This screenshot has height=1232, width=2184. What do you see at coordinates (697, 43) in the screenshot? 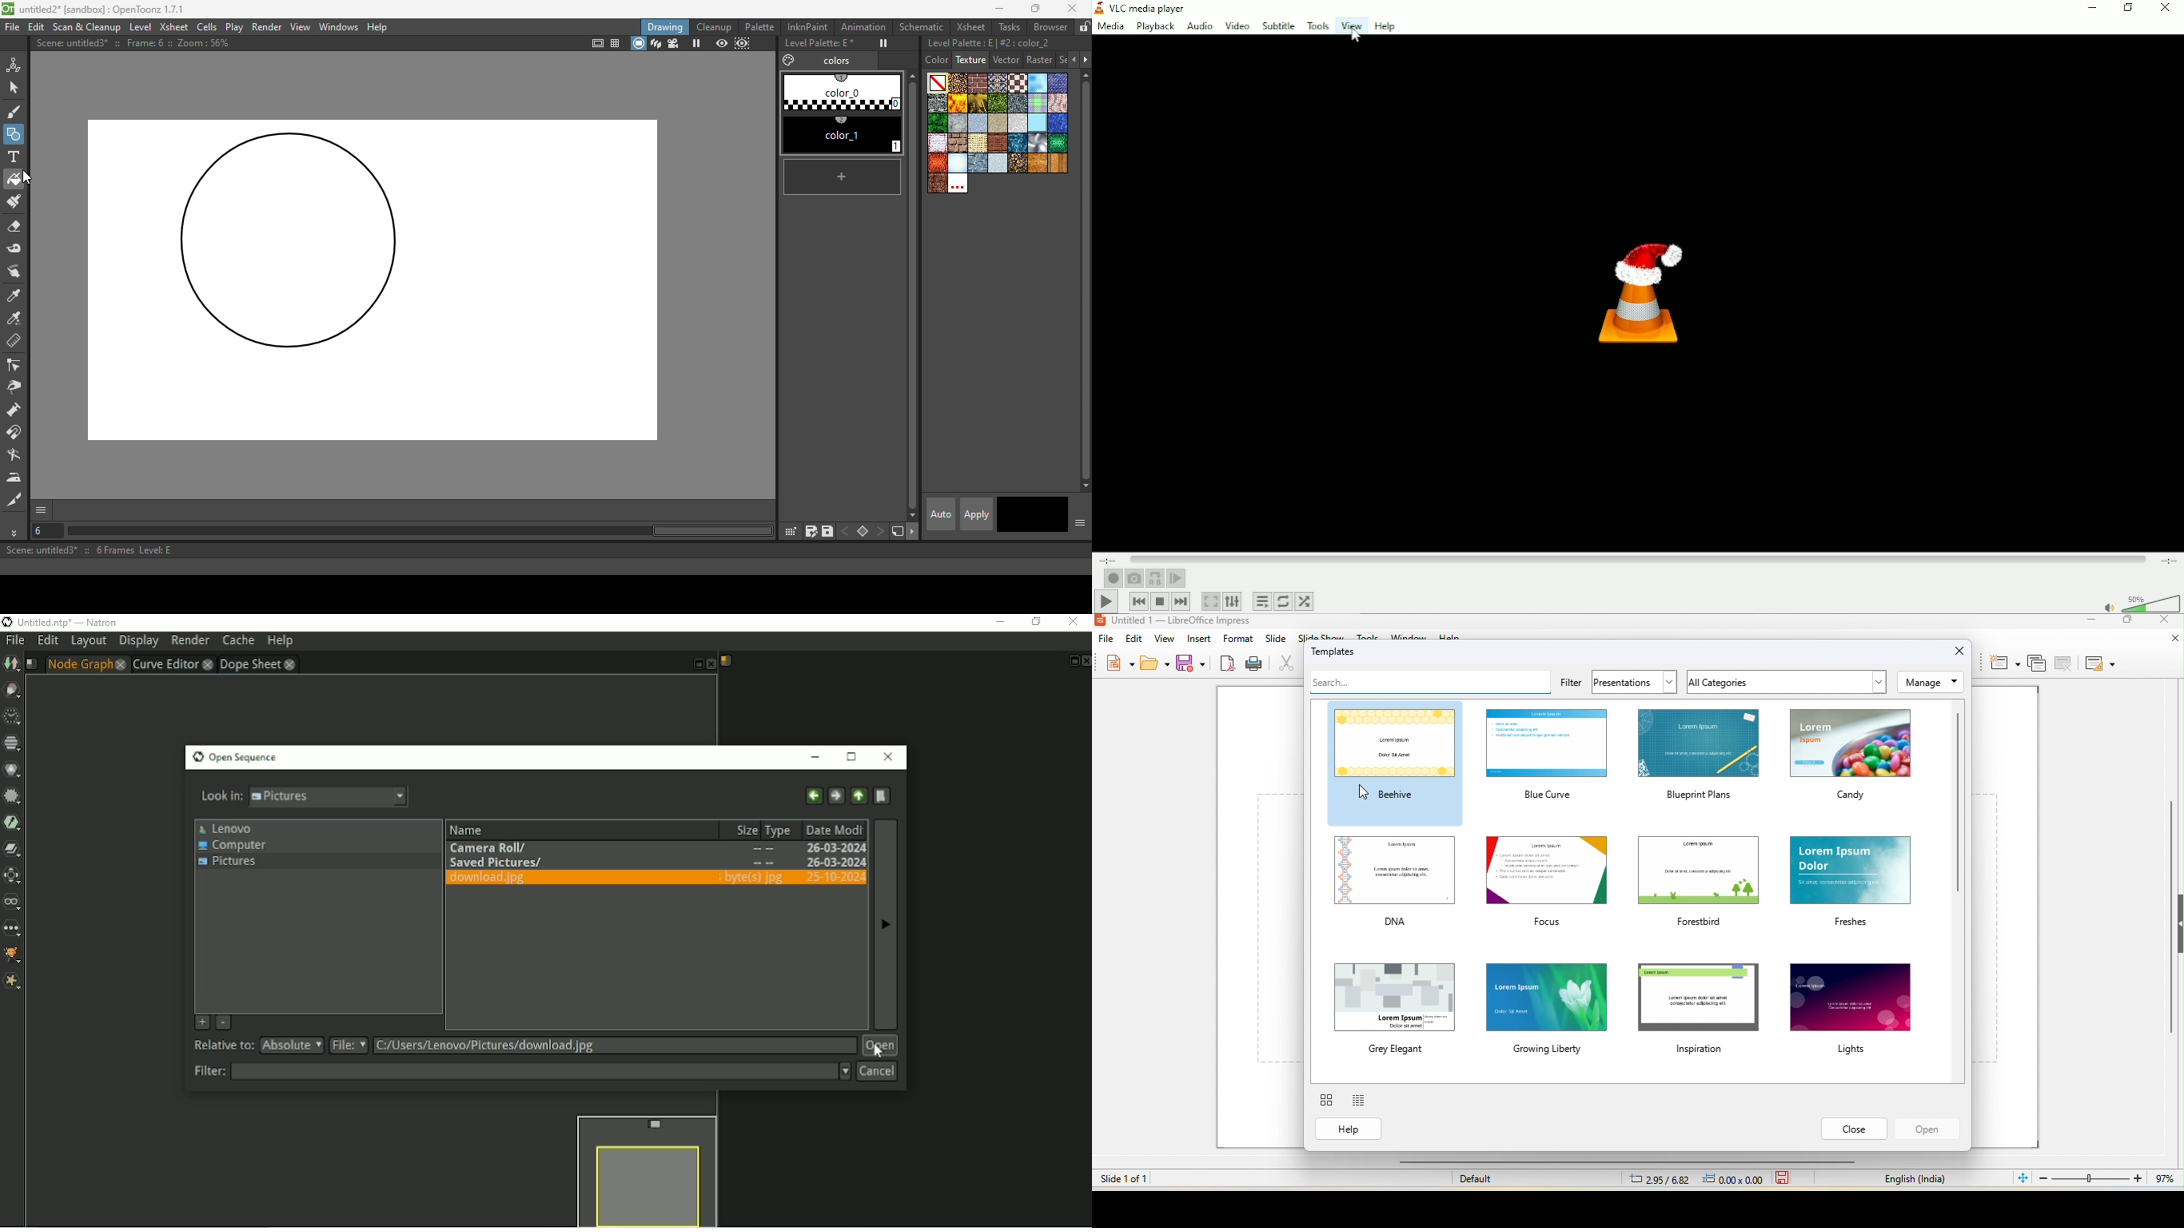
I see `Freeze` at bounding box center [697, 43].